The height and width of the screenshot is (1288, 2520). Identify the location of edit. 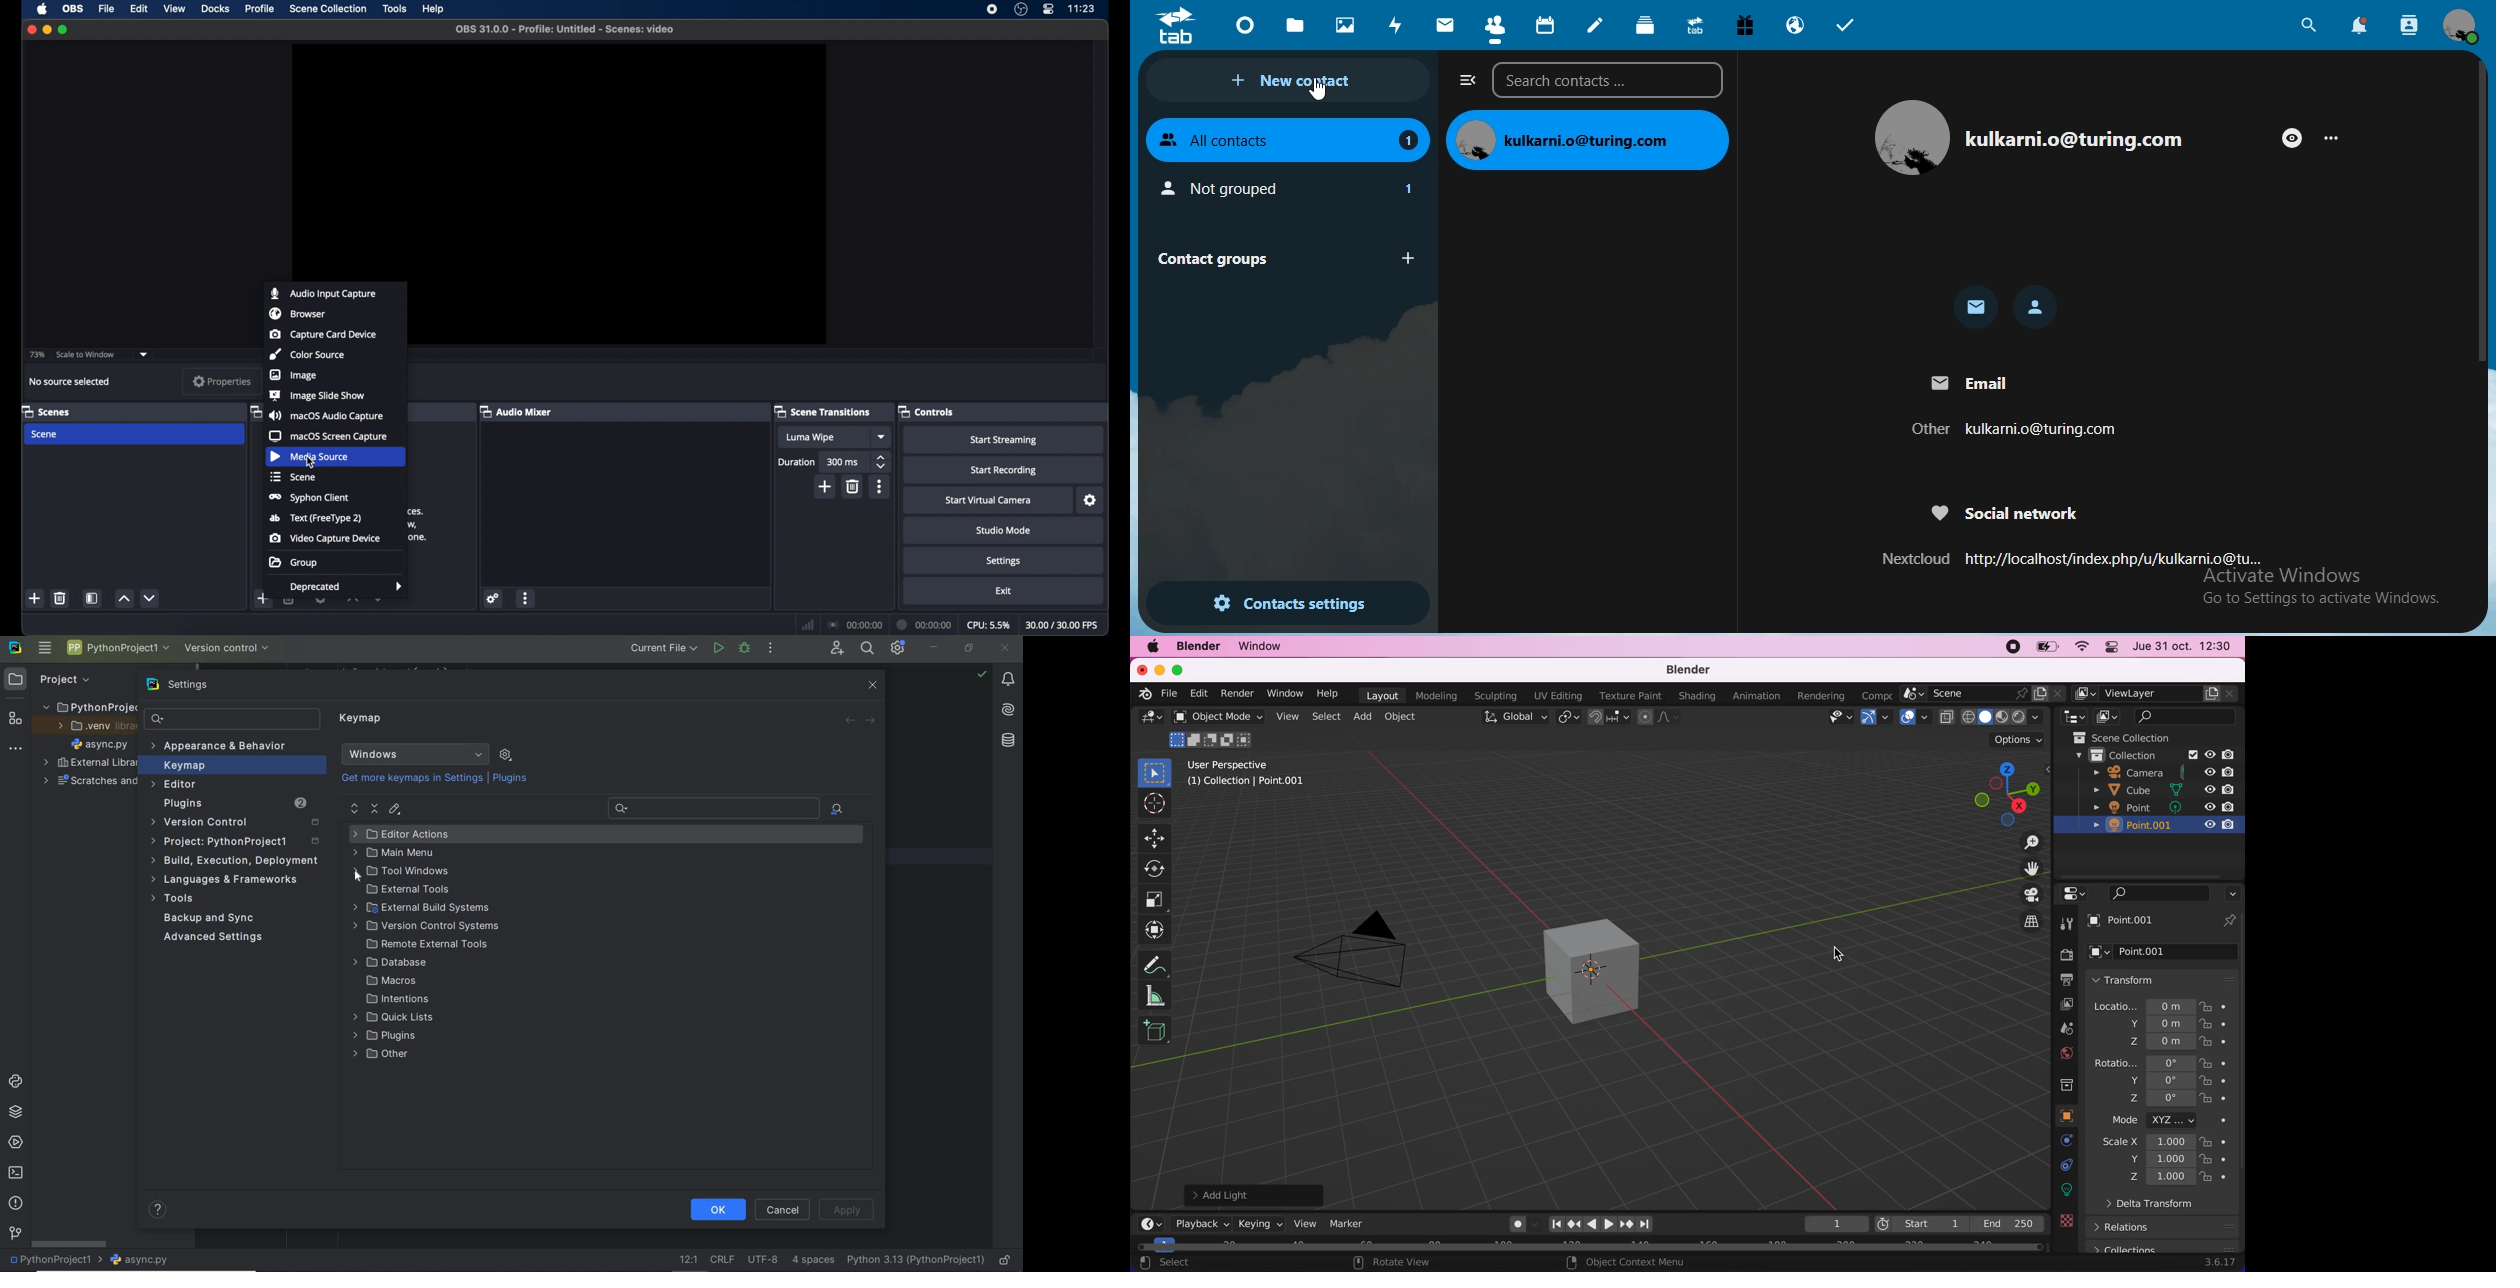
(138, 9).